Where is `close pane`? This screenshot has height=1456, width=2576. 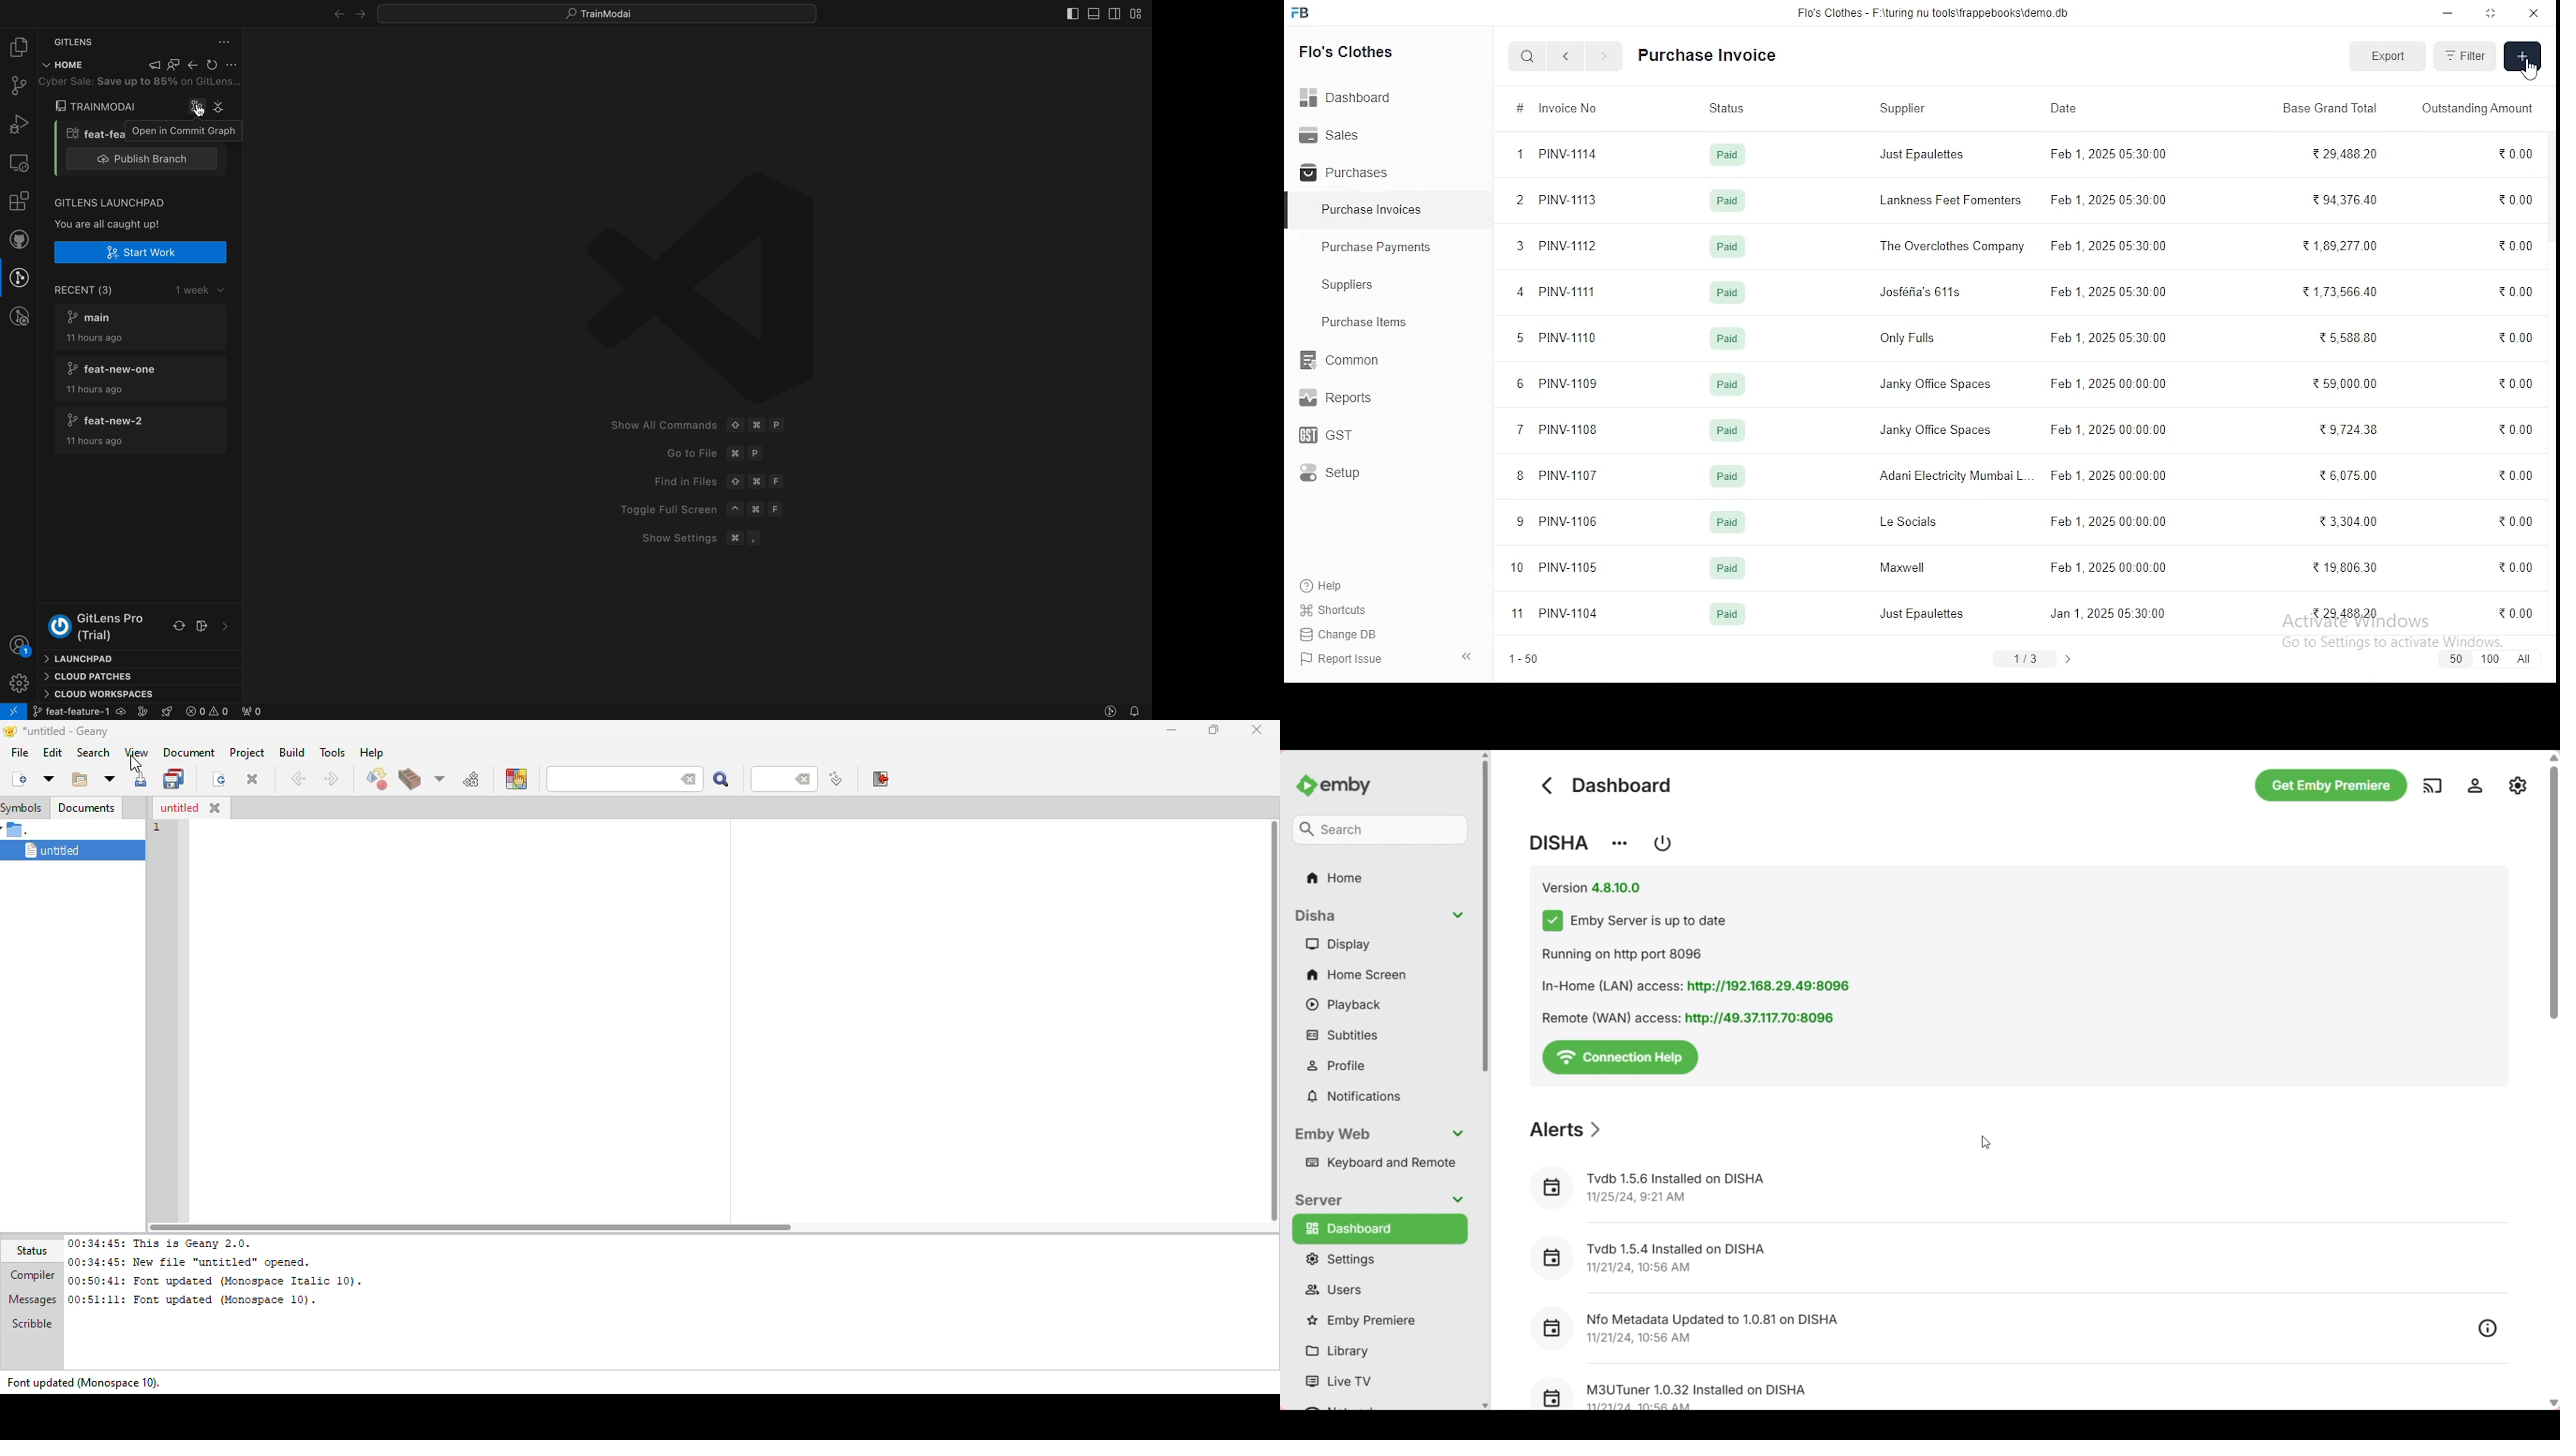
close pane is located at coordinates (1465, 655).